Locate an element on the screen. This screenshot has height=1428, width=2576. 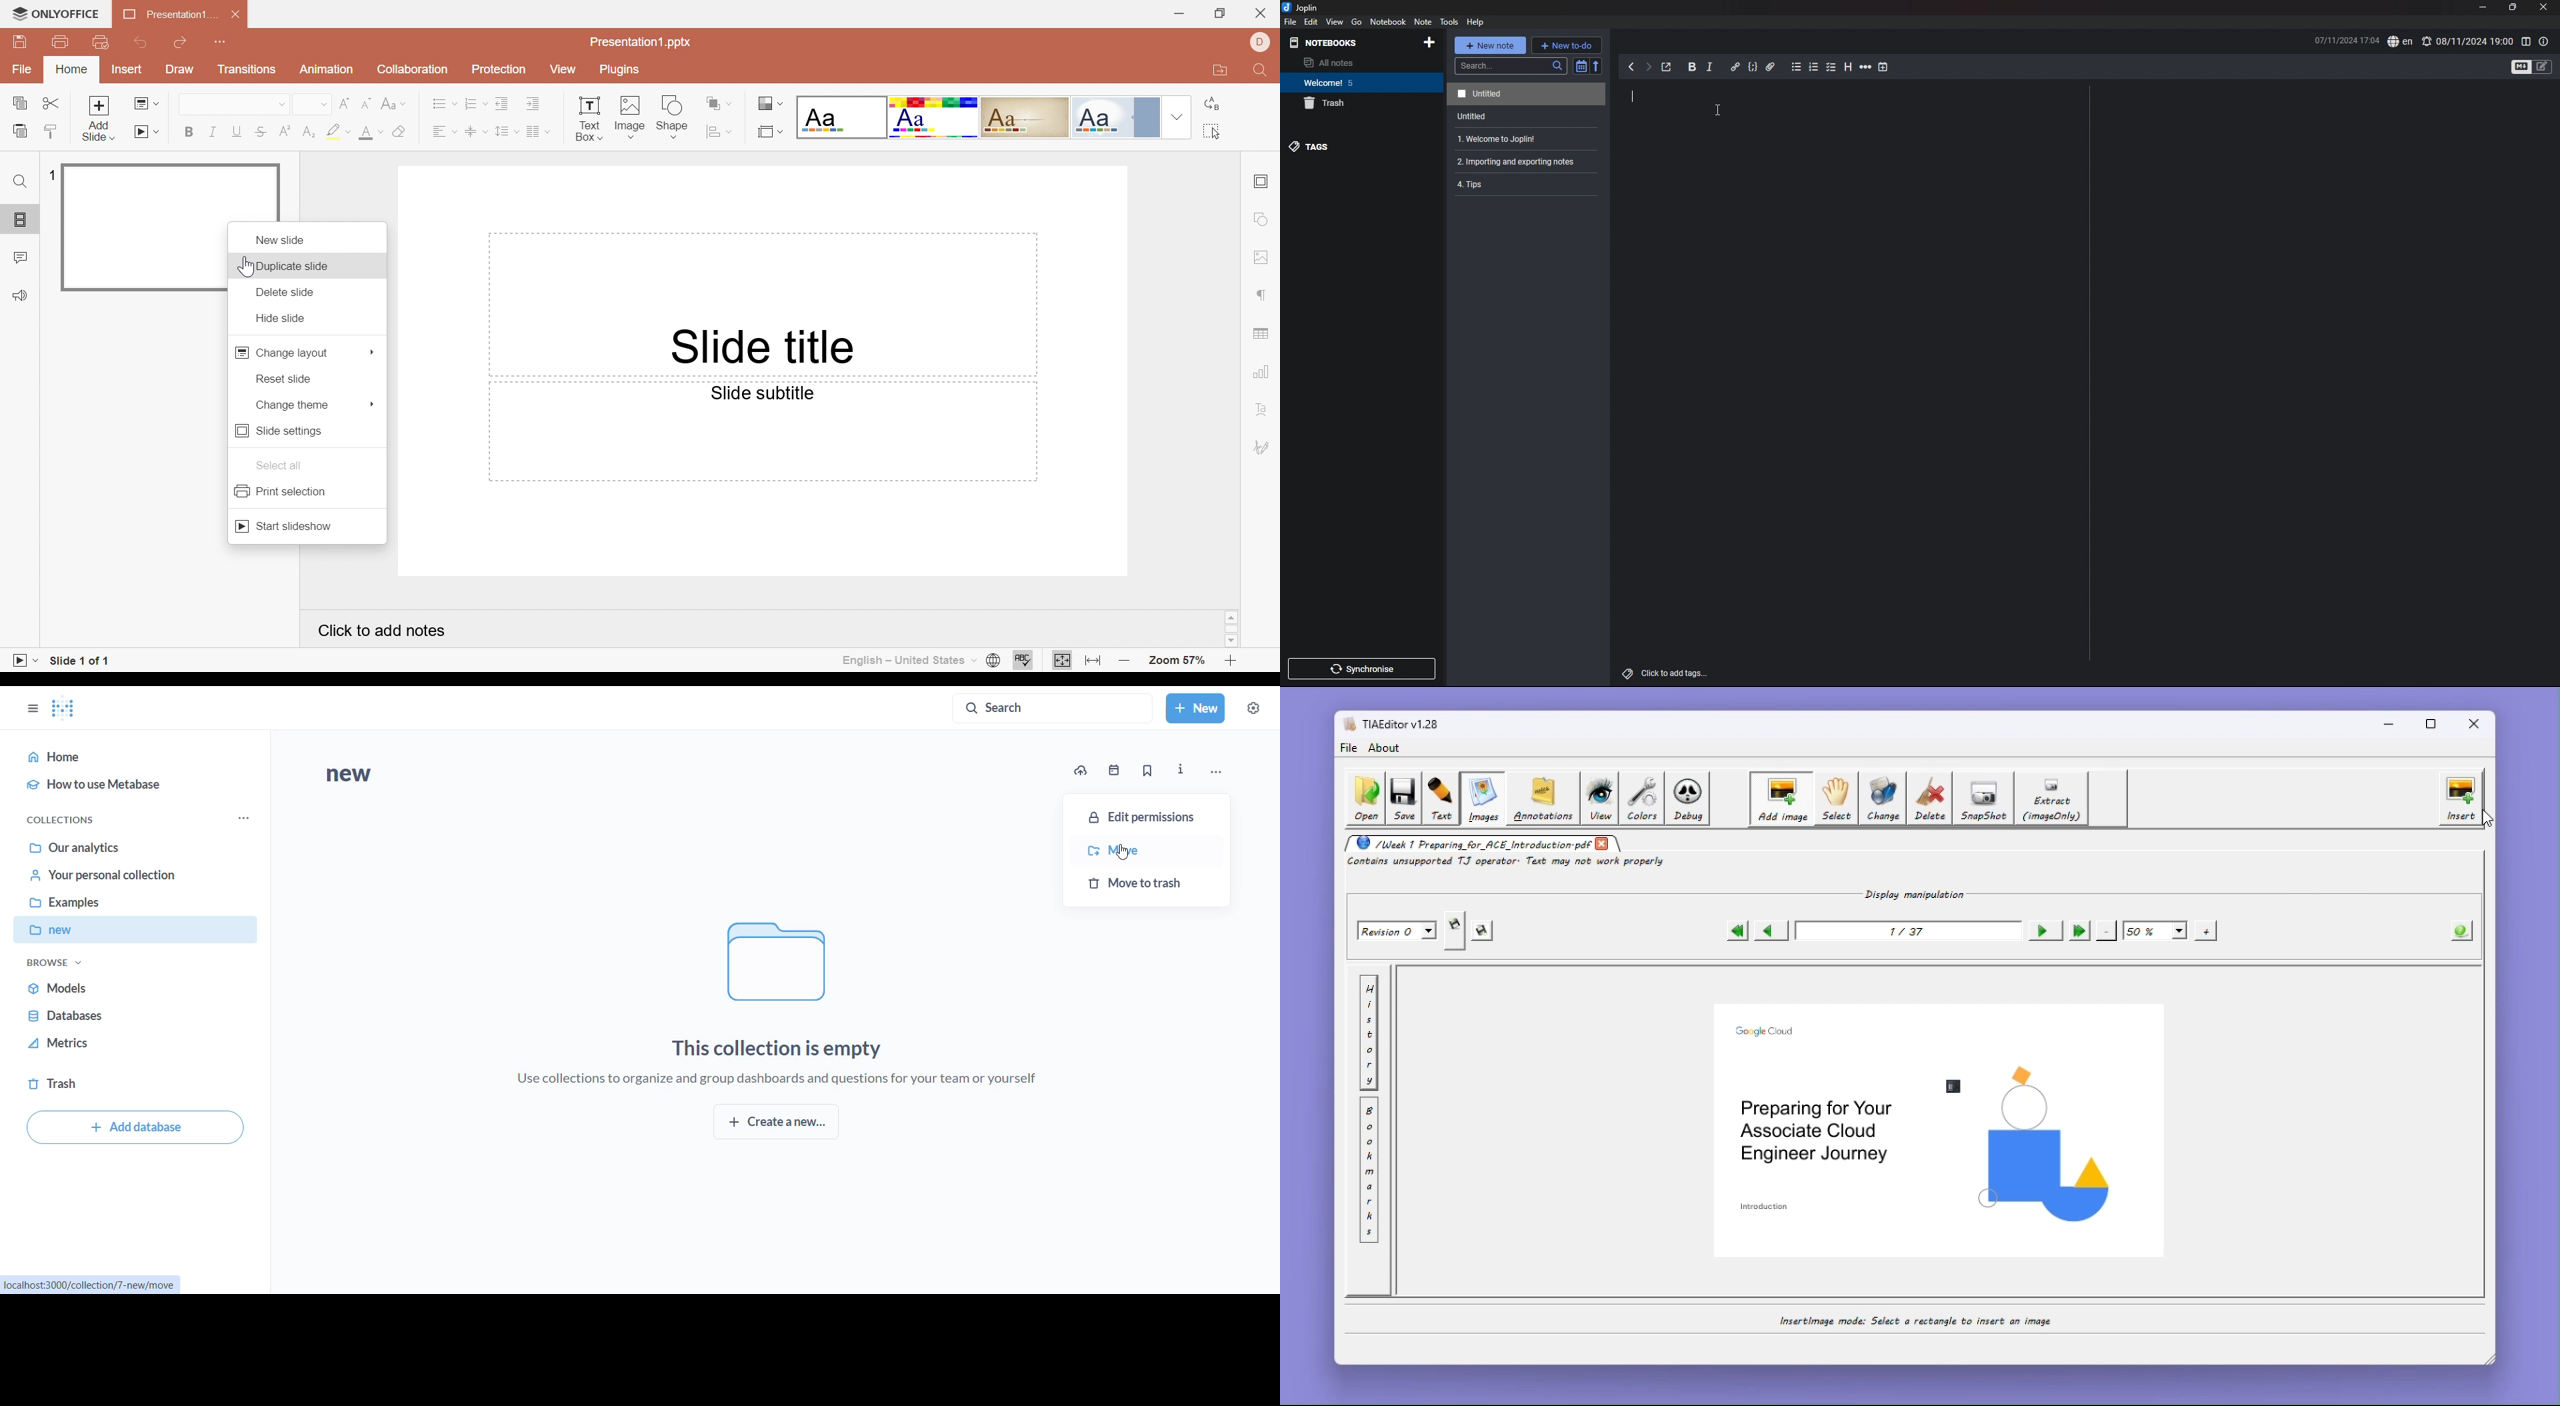
Drop Down is located at coordinates (455, 103).